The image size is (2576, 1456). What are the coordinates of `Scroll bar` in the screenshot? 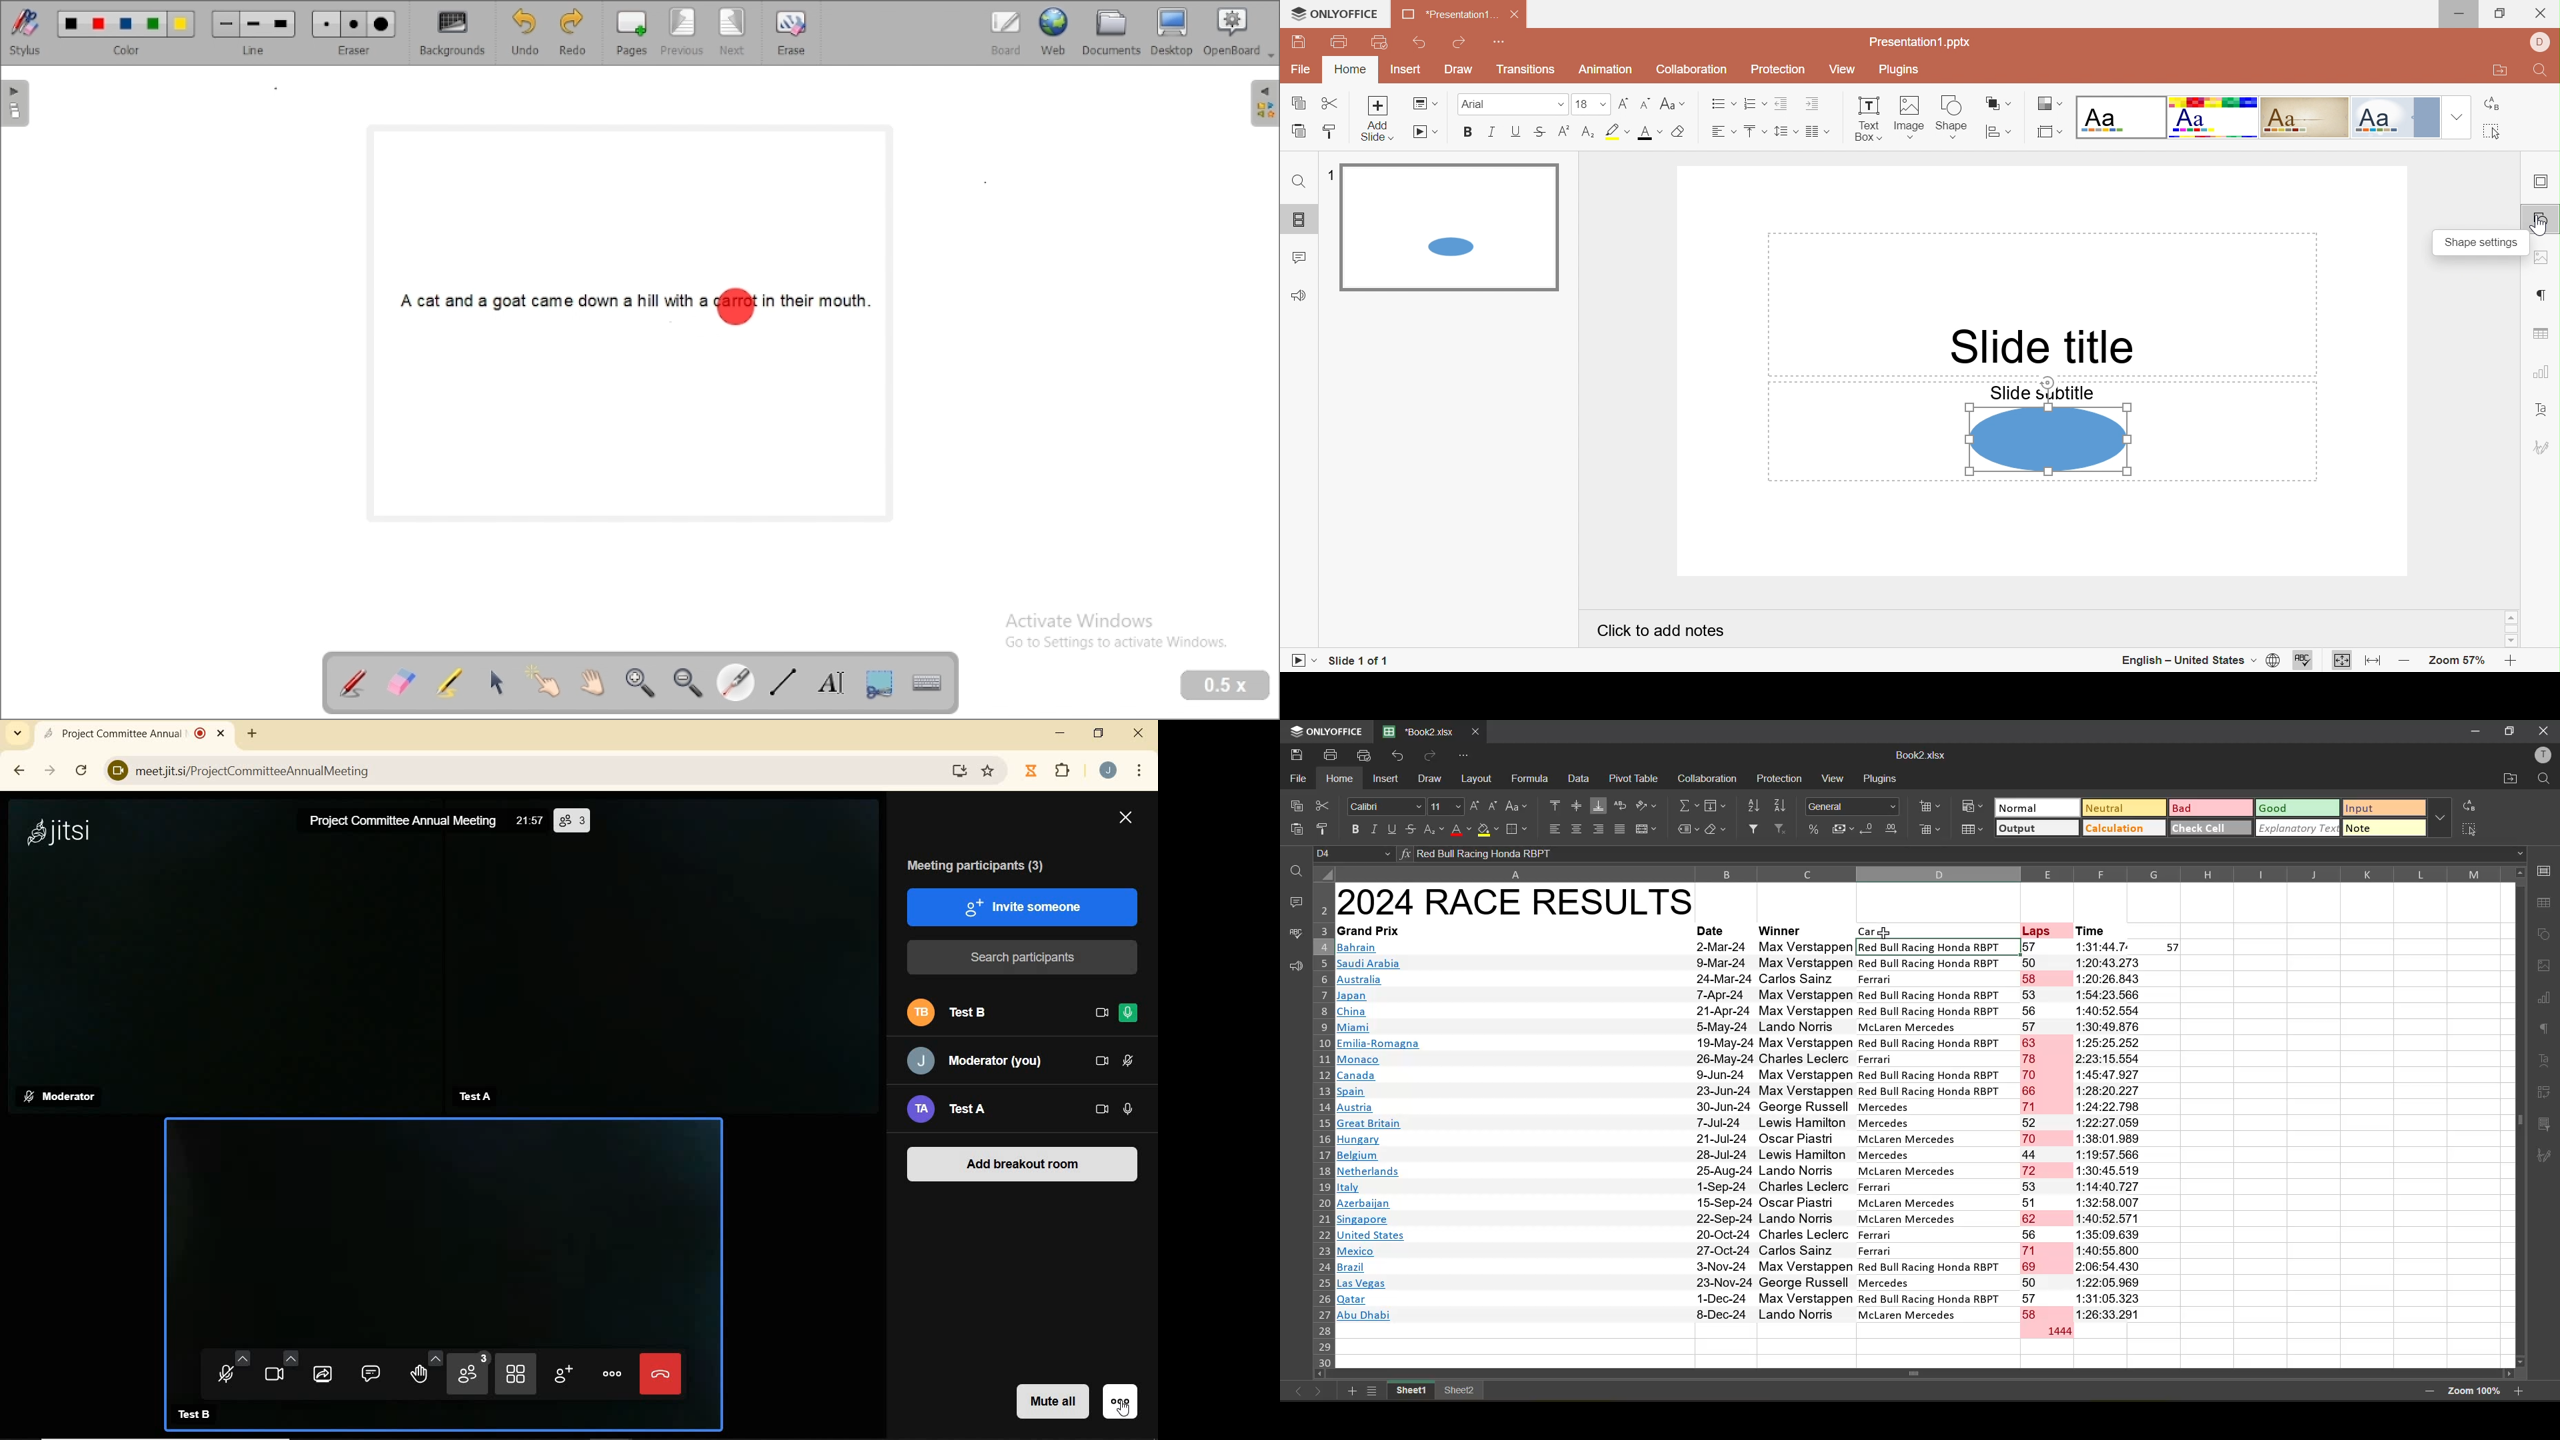 It's located at (2511, 629).